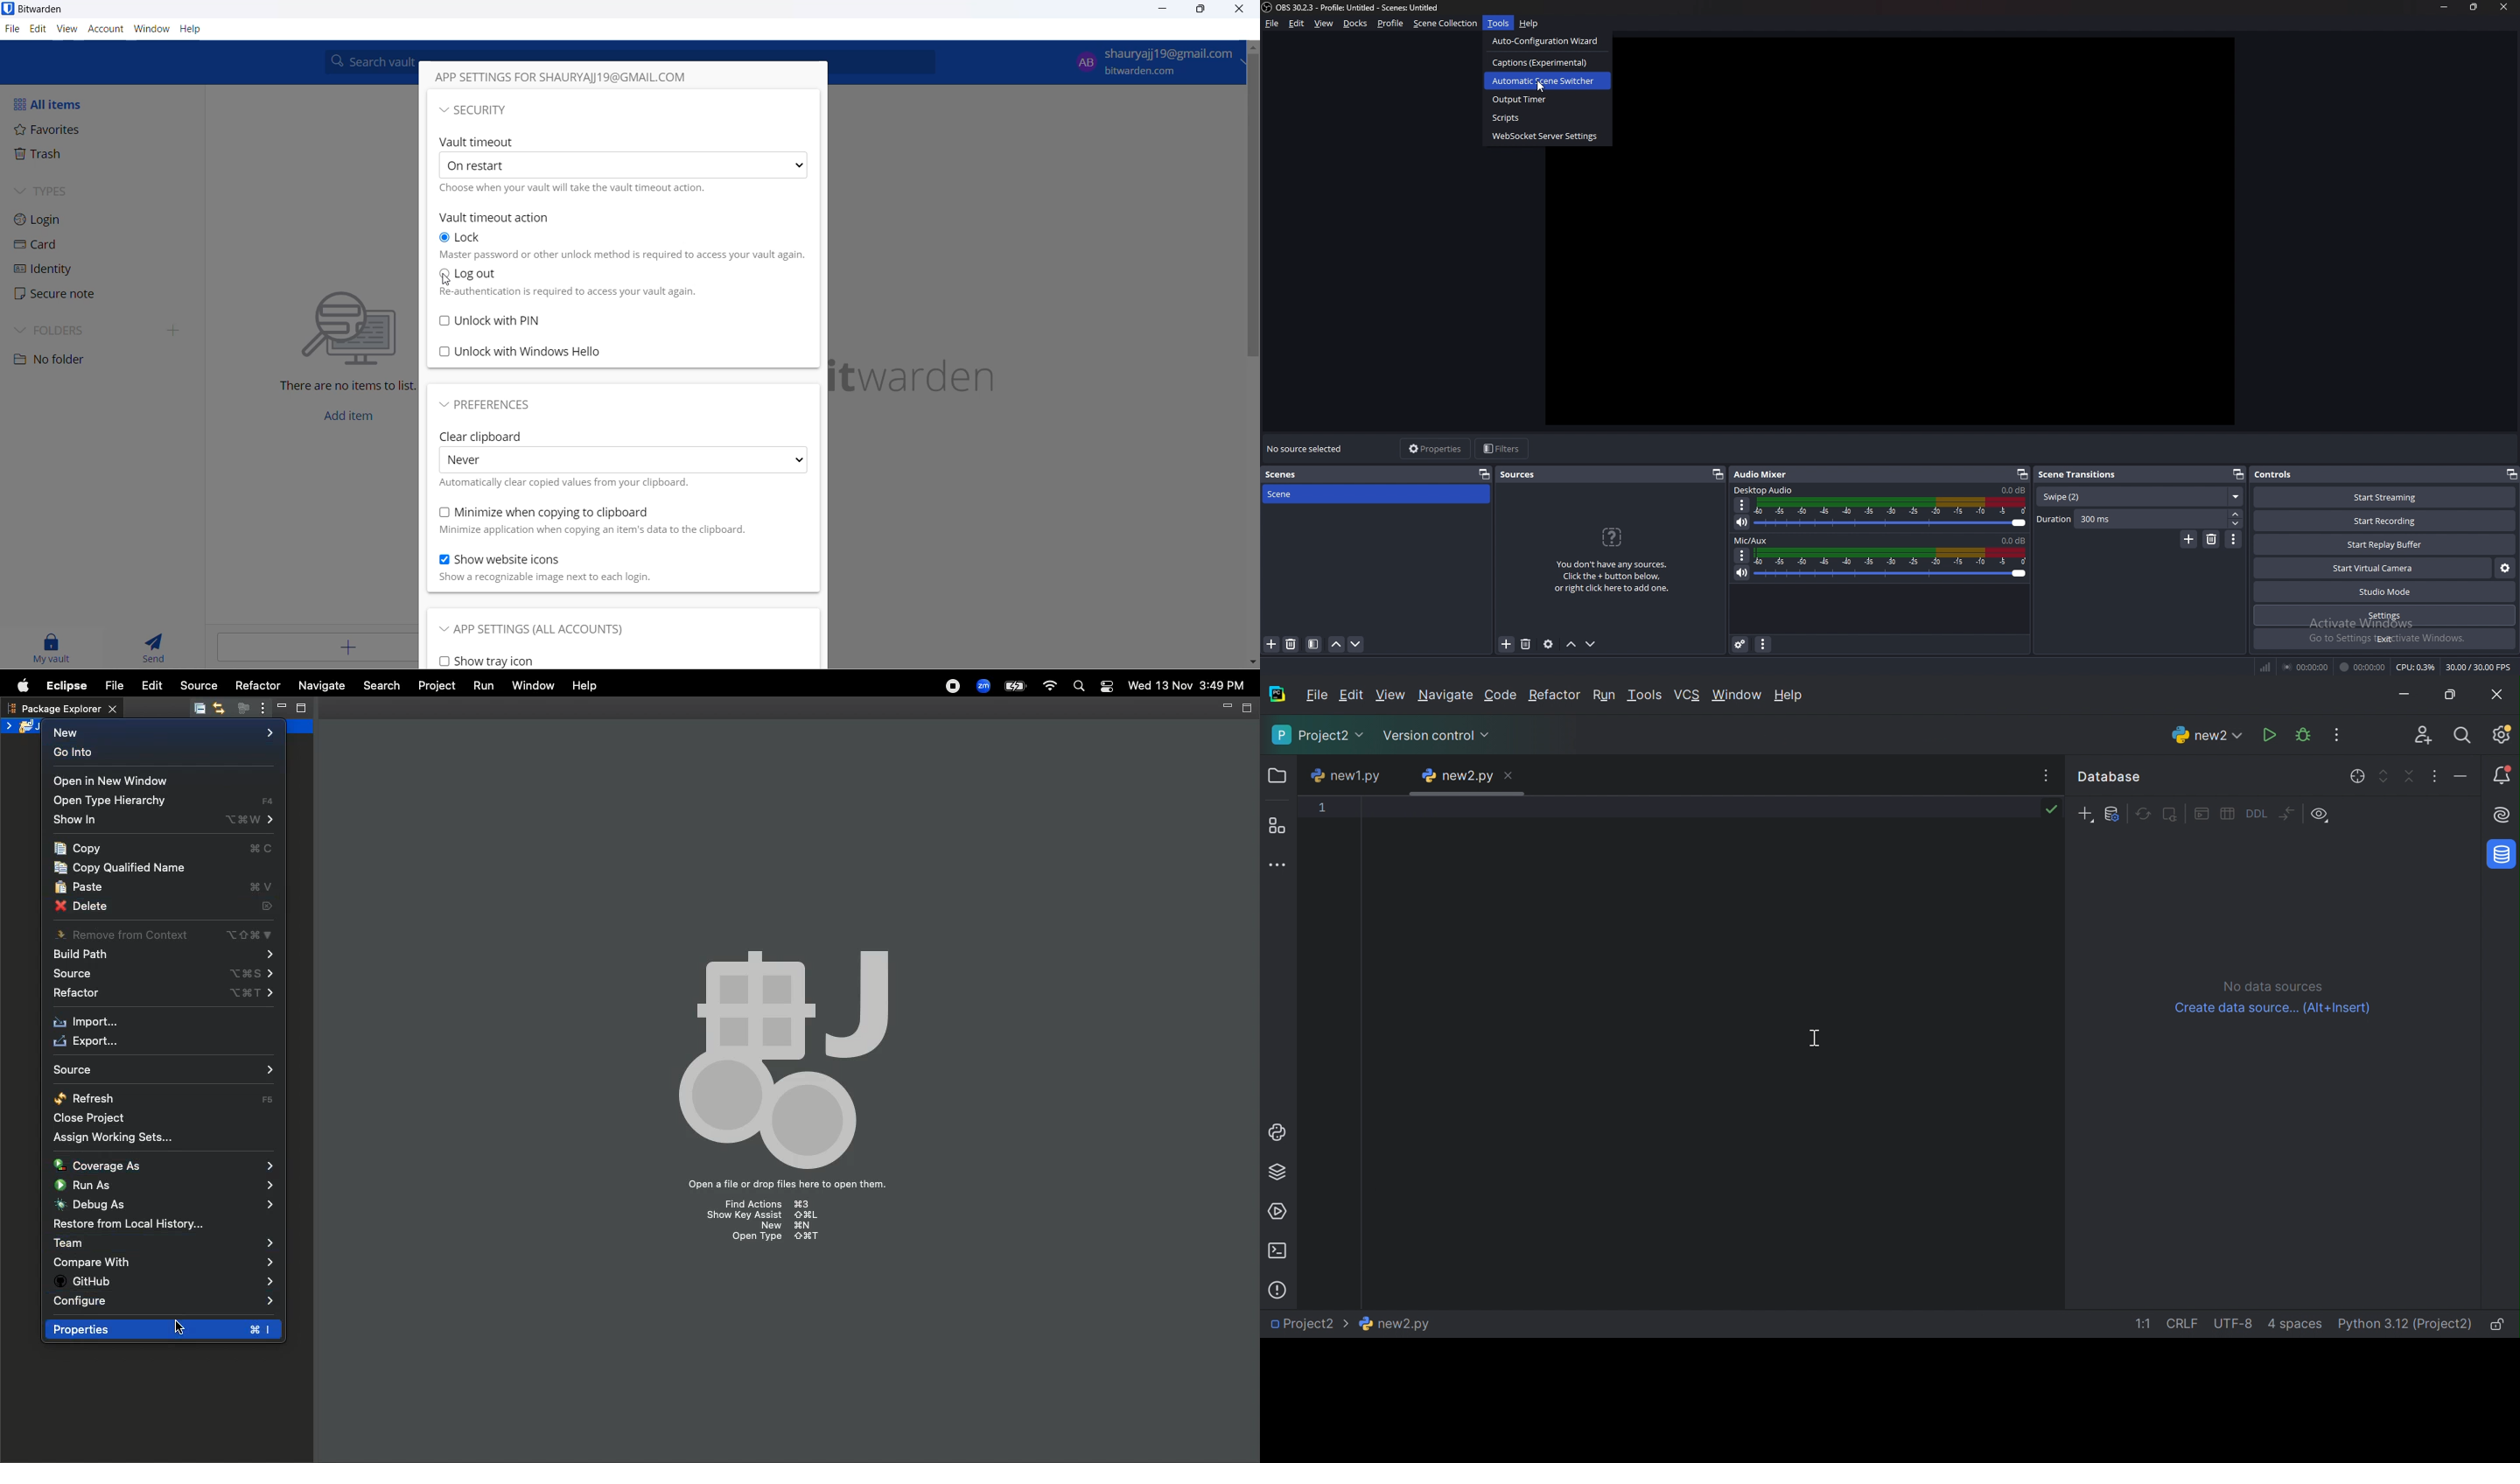 The width and height of the screenshot is (2520, 1484). I want to click on add button, so click(312, 648).